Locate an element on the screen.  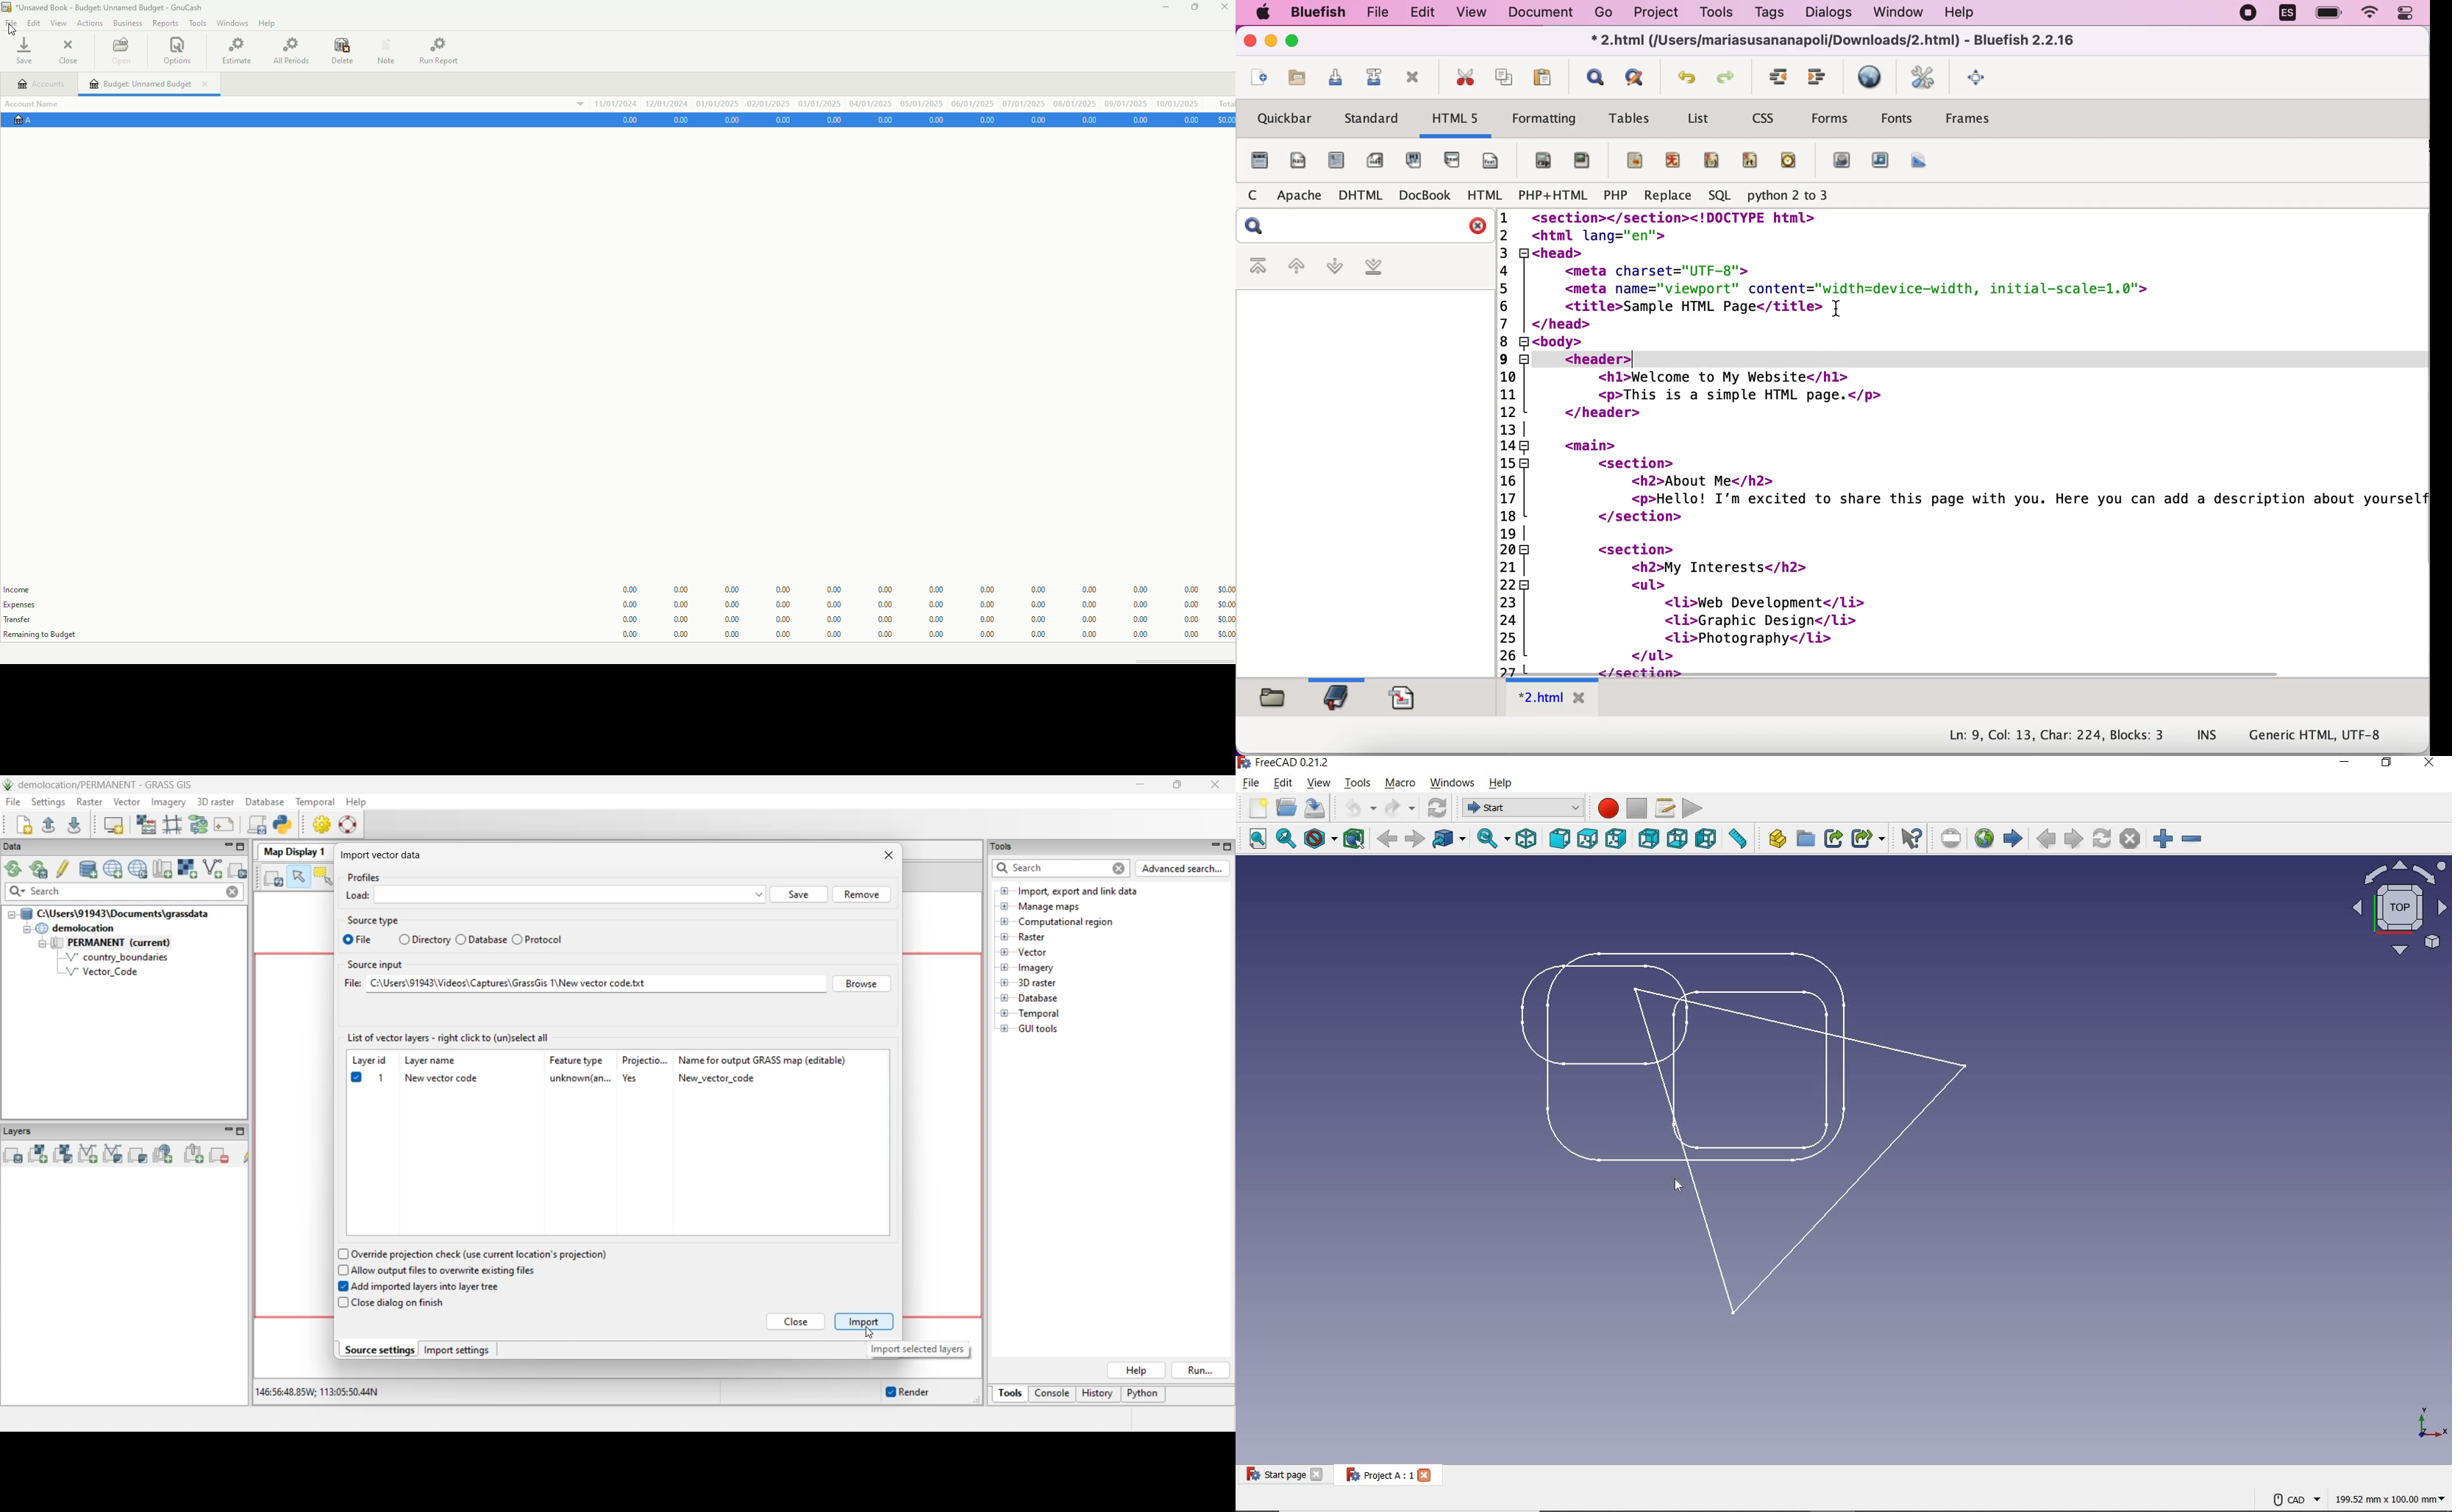
paste is located at coordinates (1542, 76).